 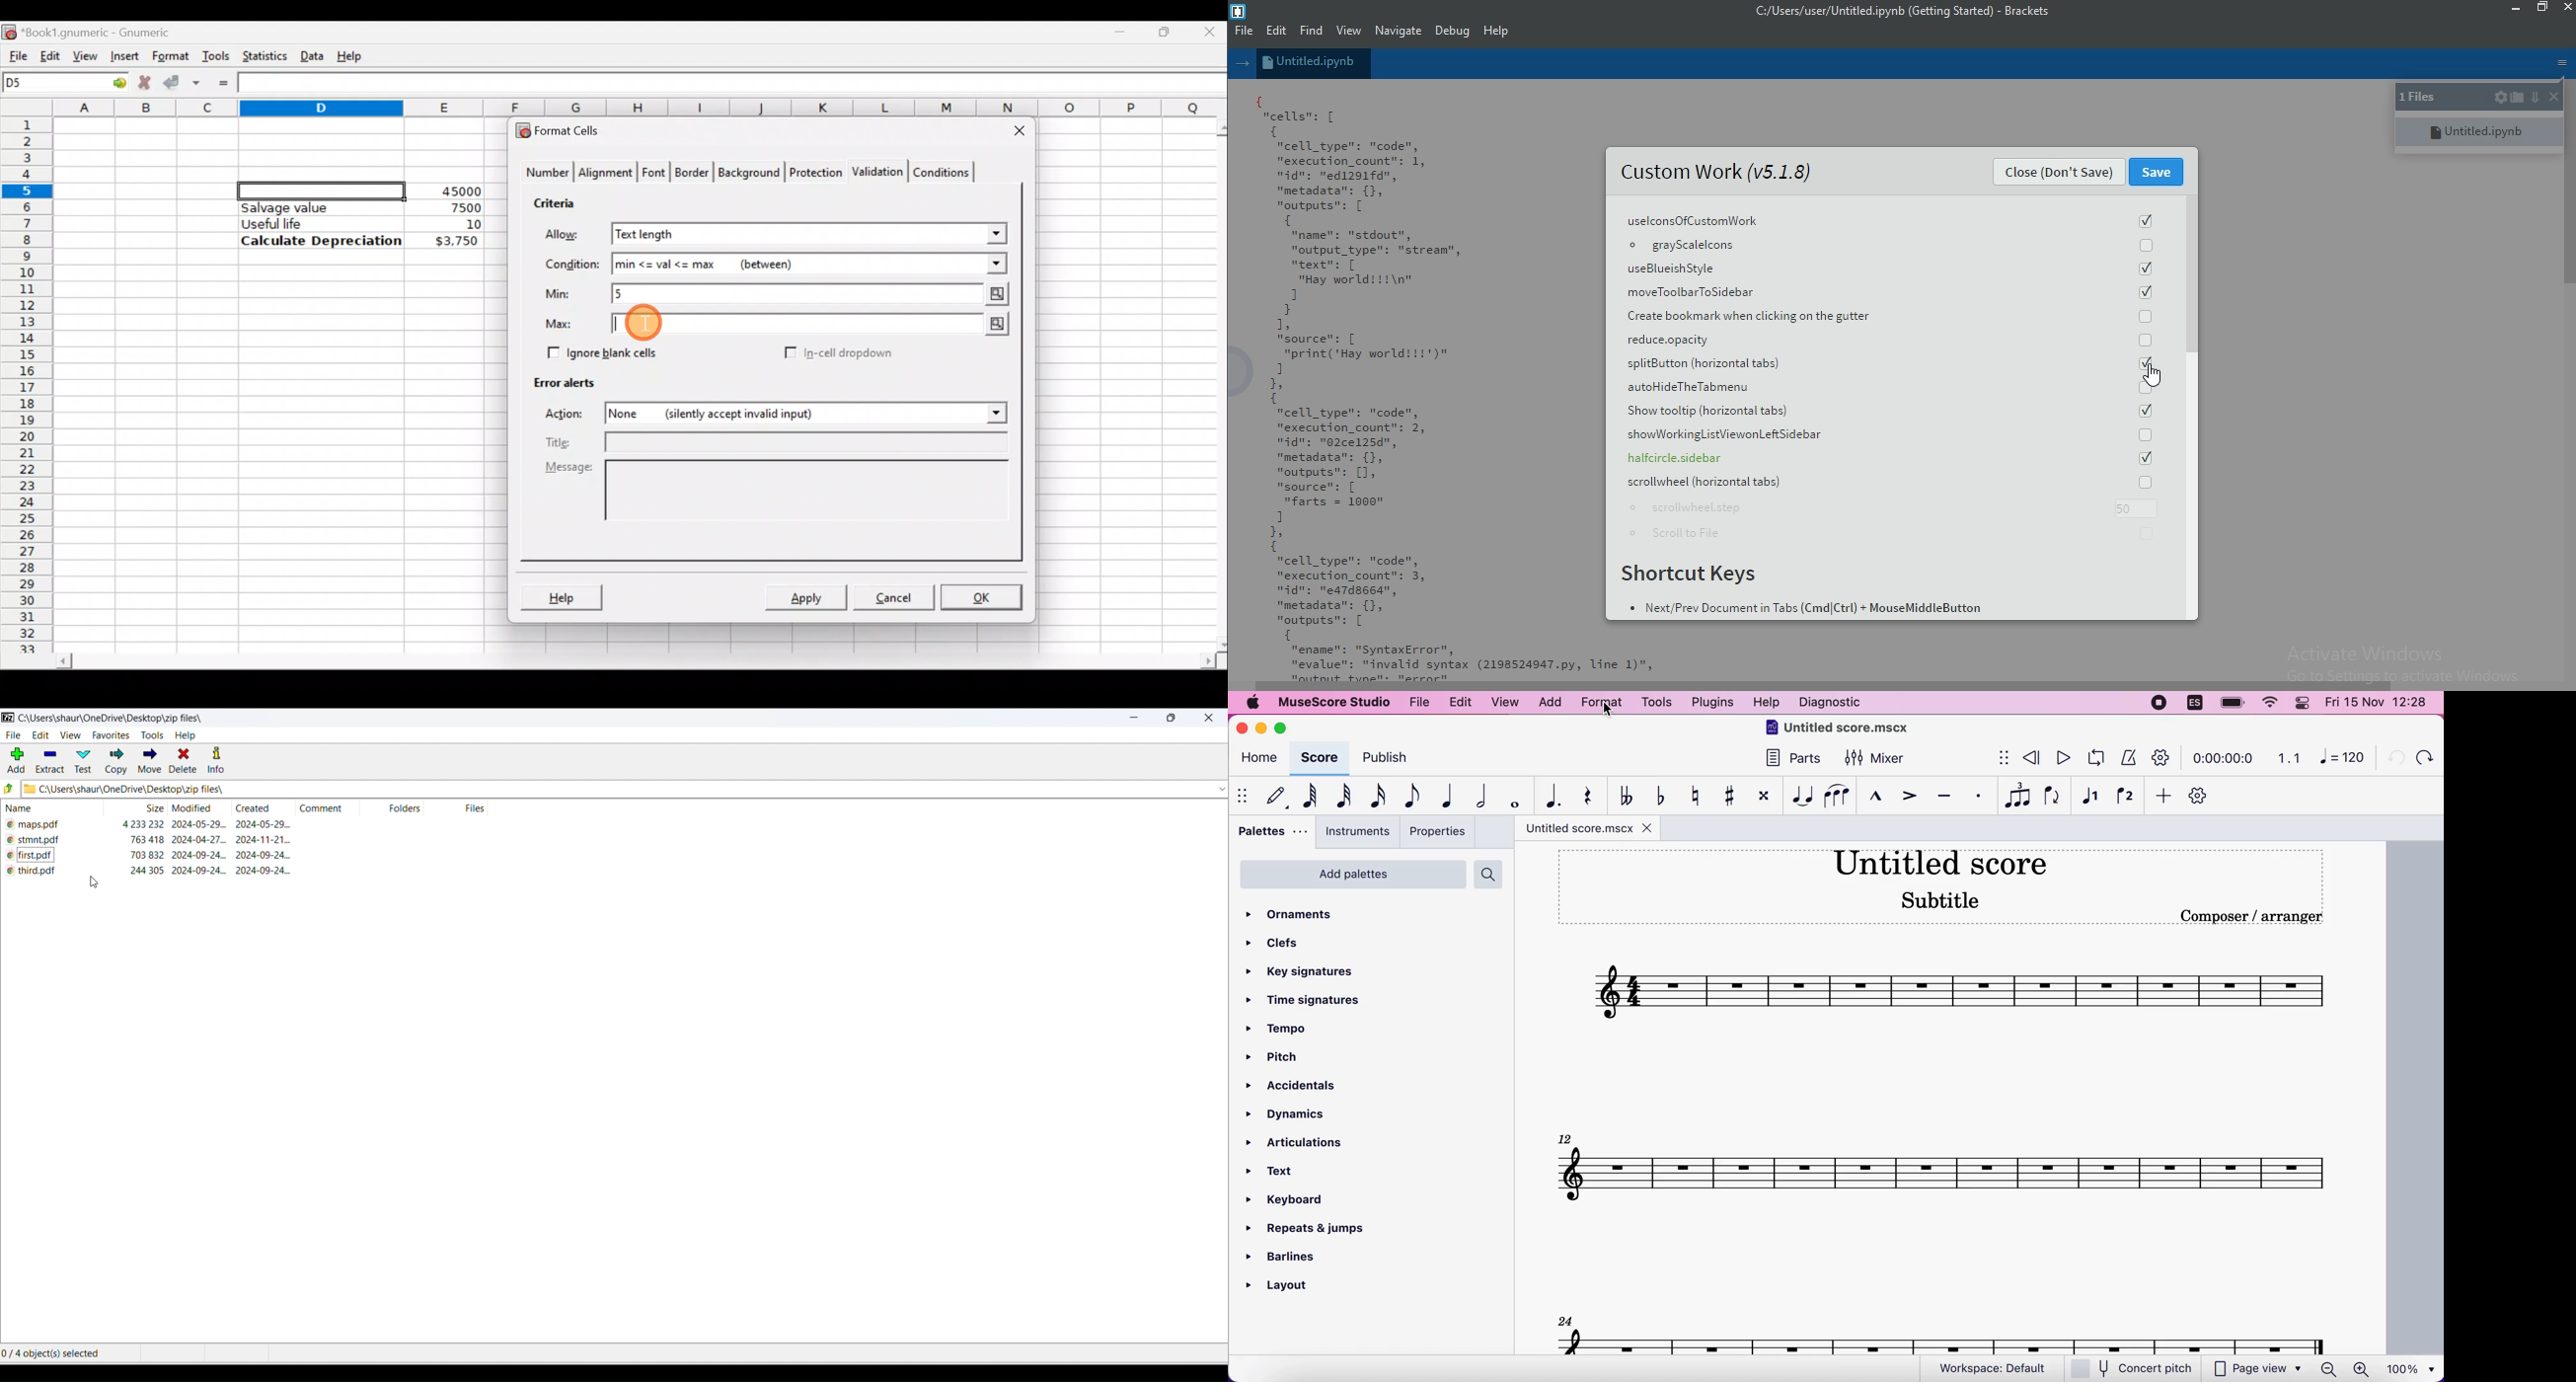 What do you see at coordinates (1566, 1320) in the screenshot?
I see `24` at bounding box center [1566, 1320].